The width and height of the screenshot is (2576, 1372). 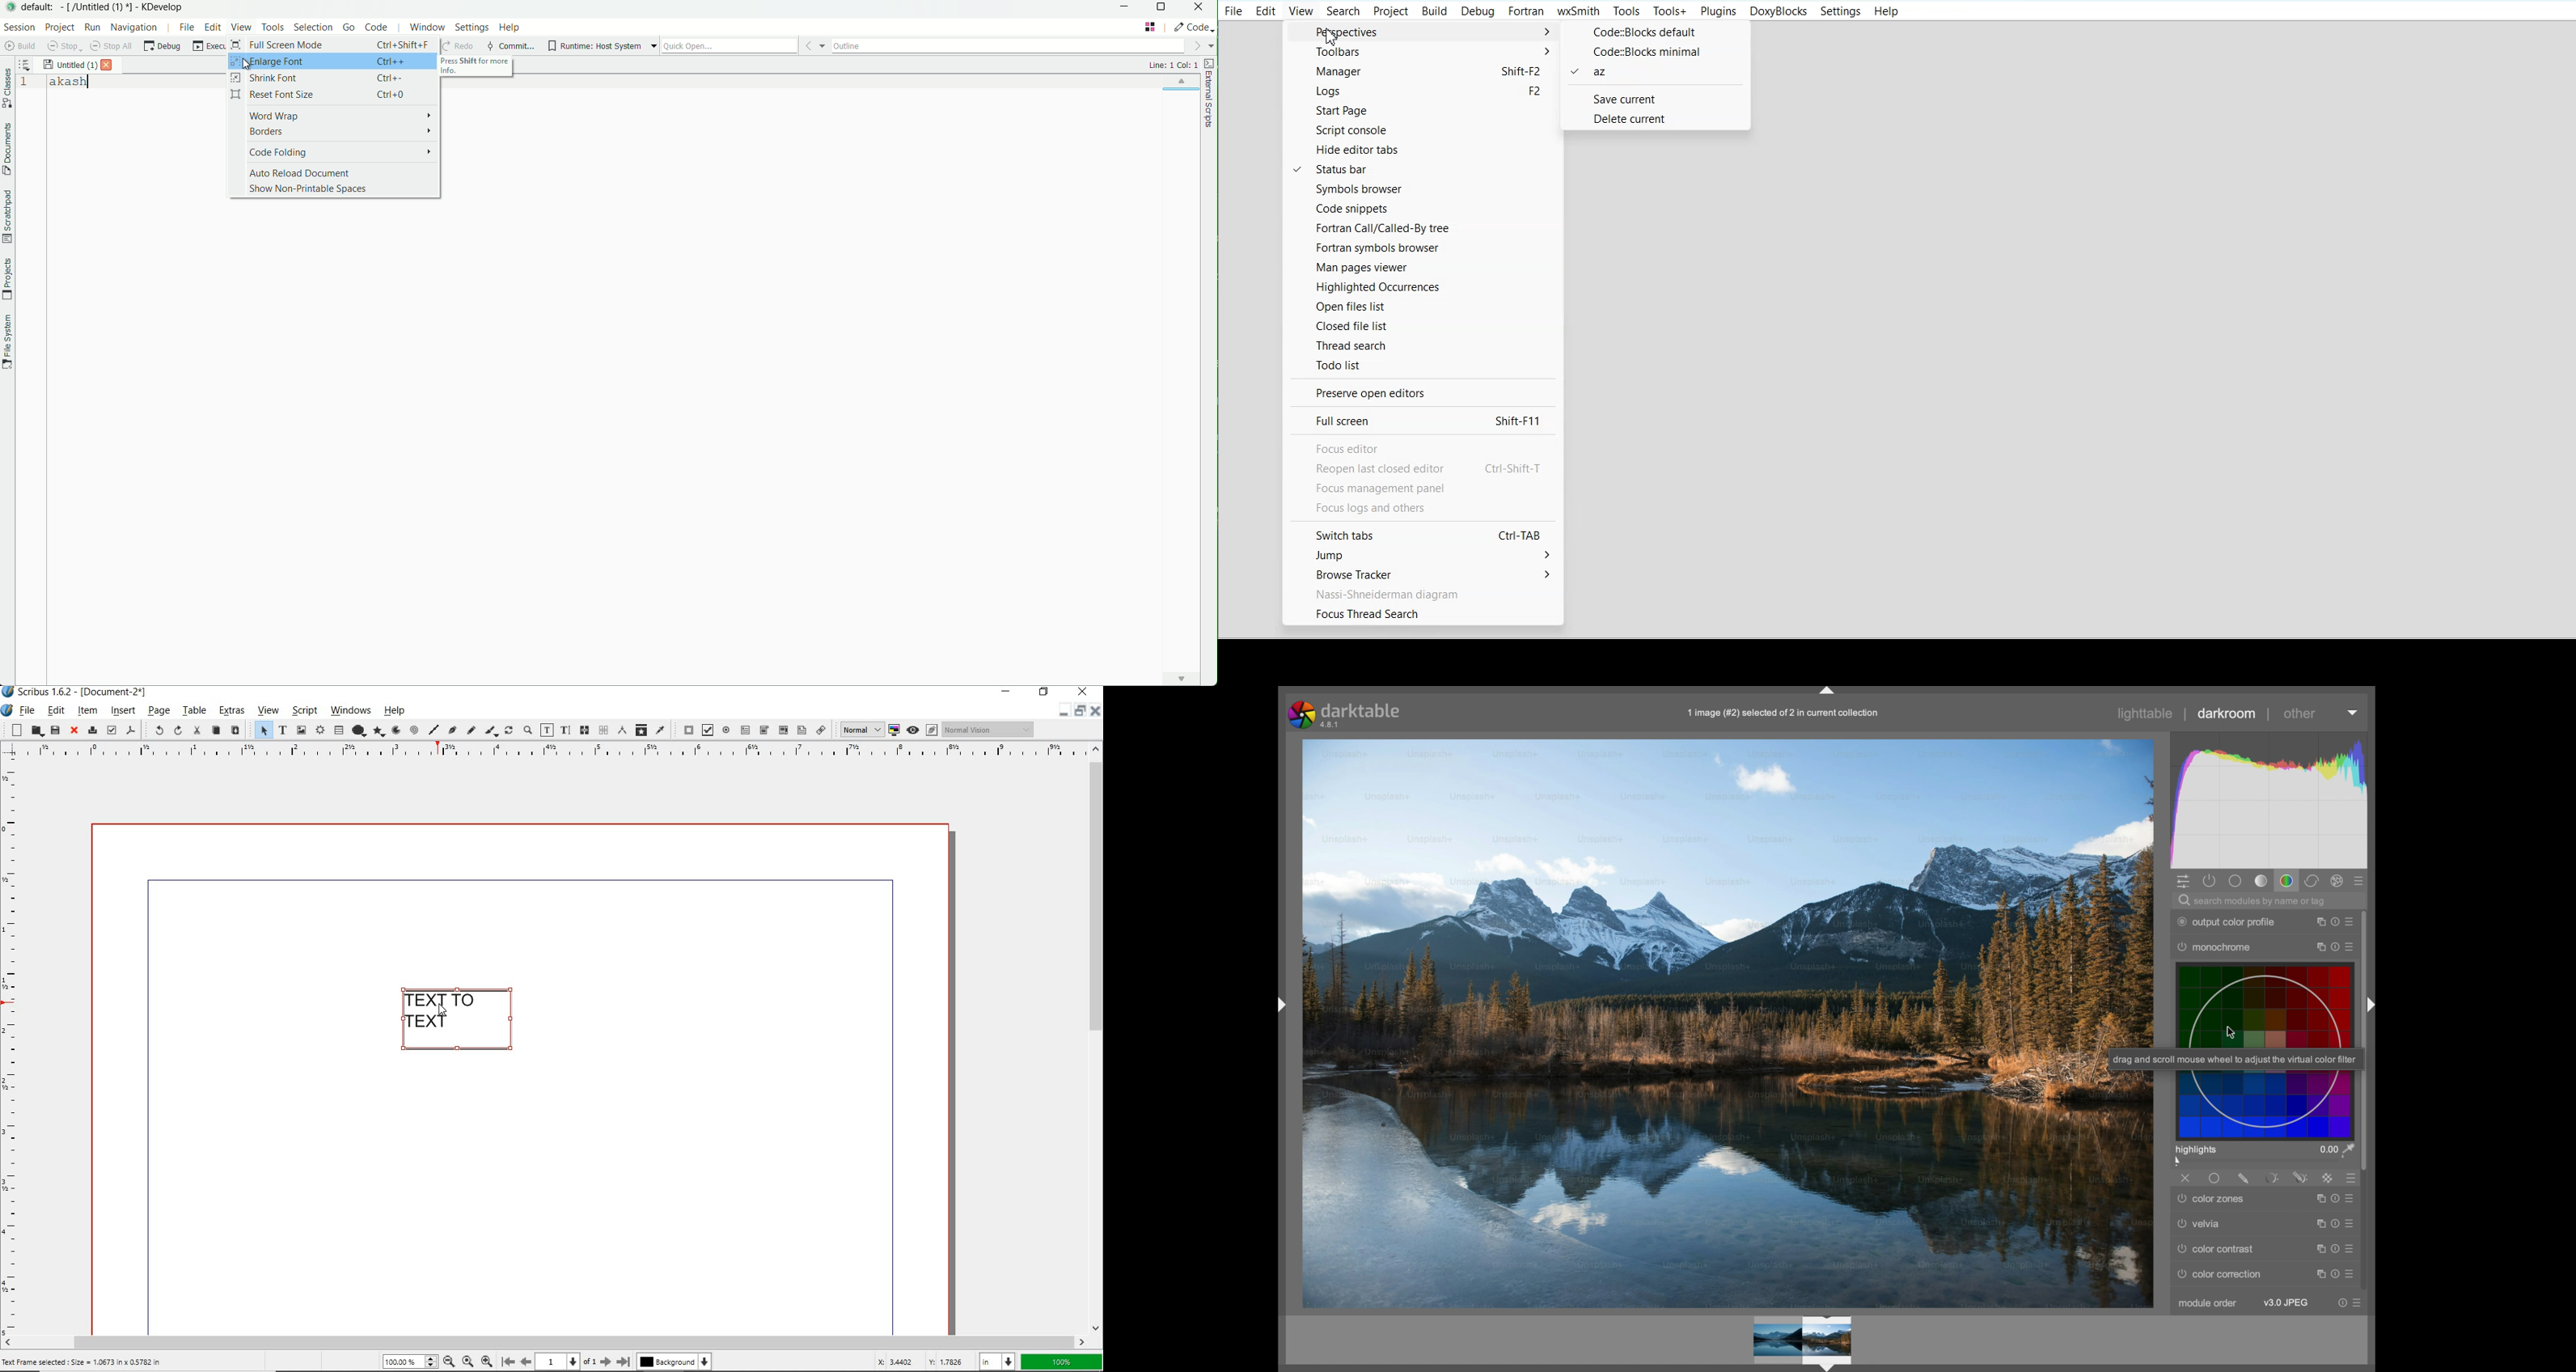 What do you see at coordinates (1718, 11) in the screenshot?
I see `Plugins` at bounding box center [1718, 11].